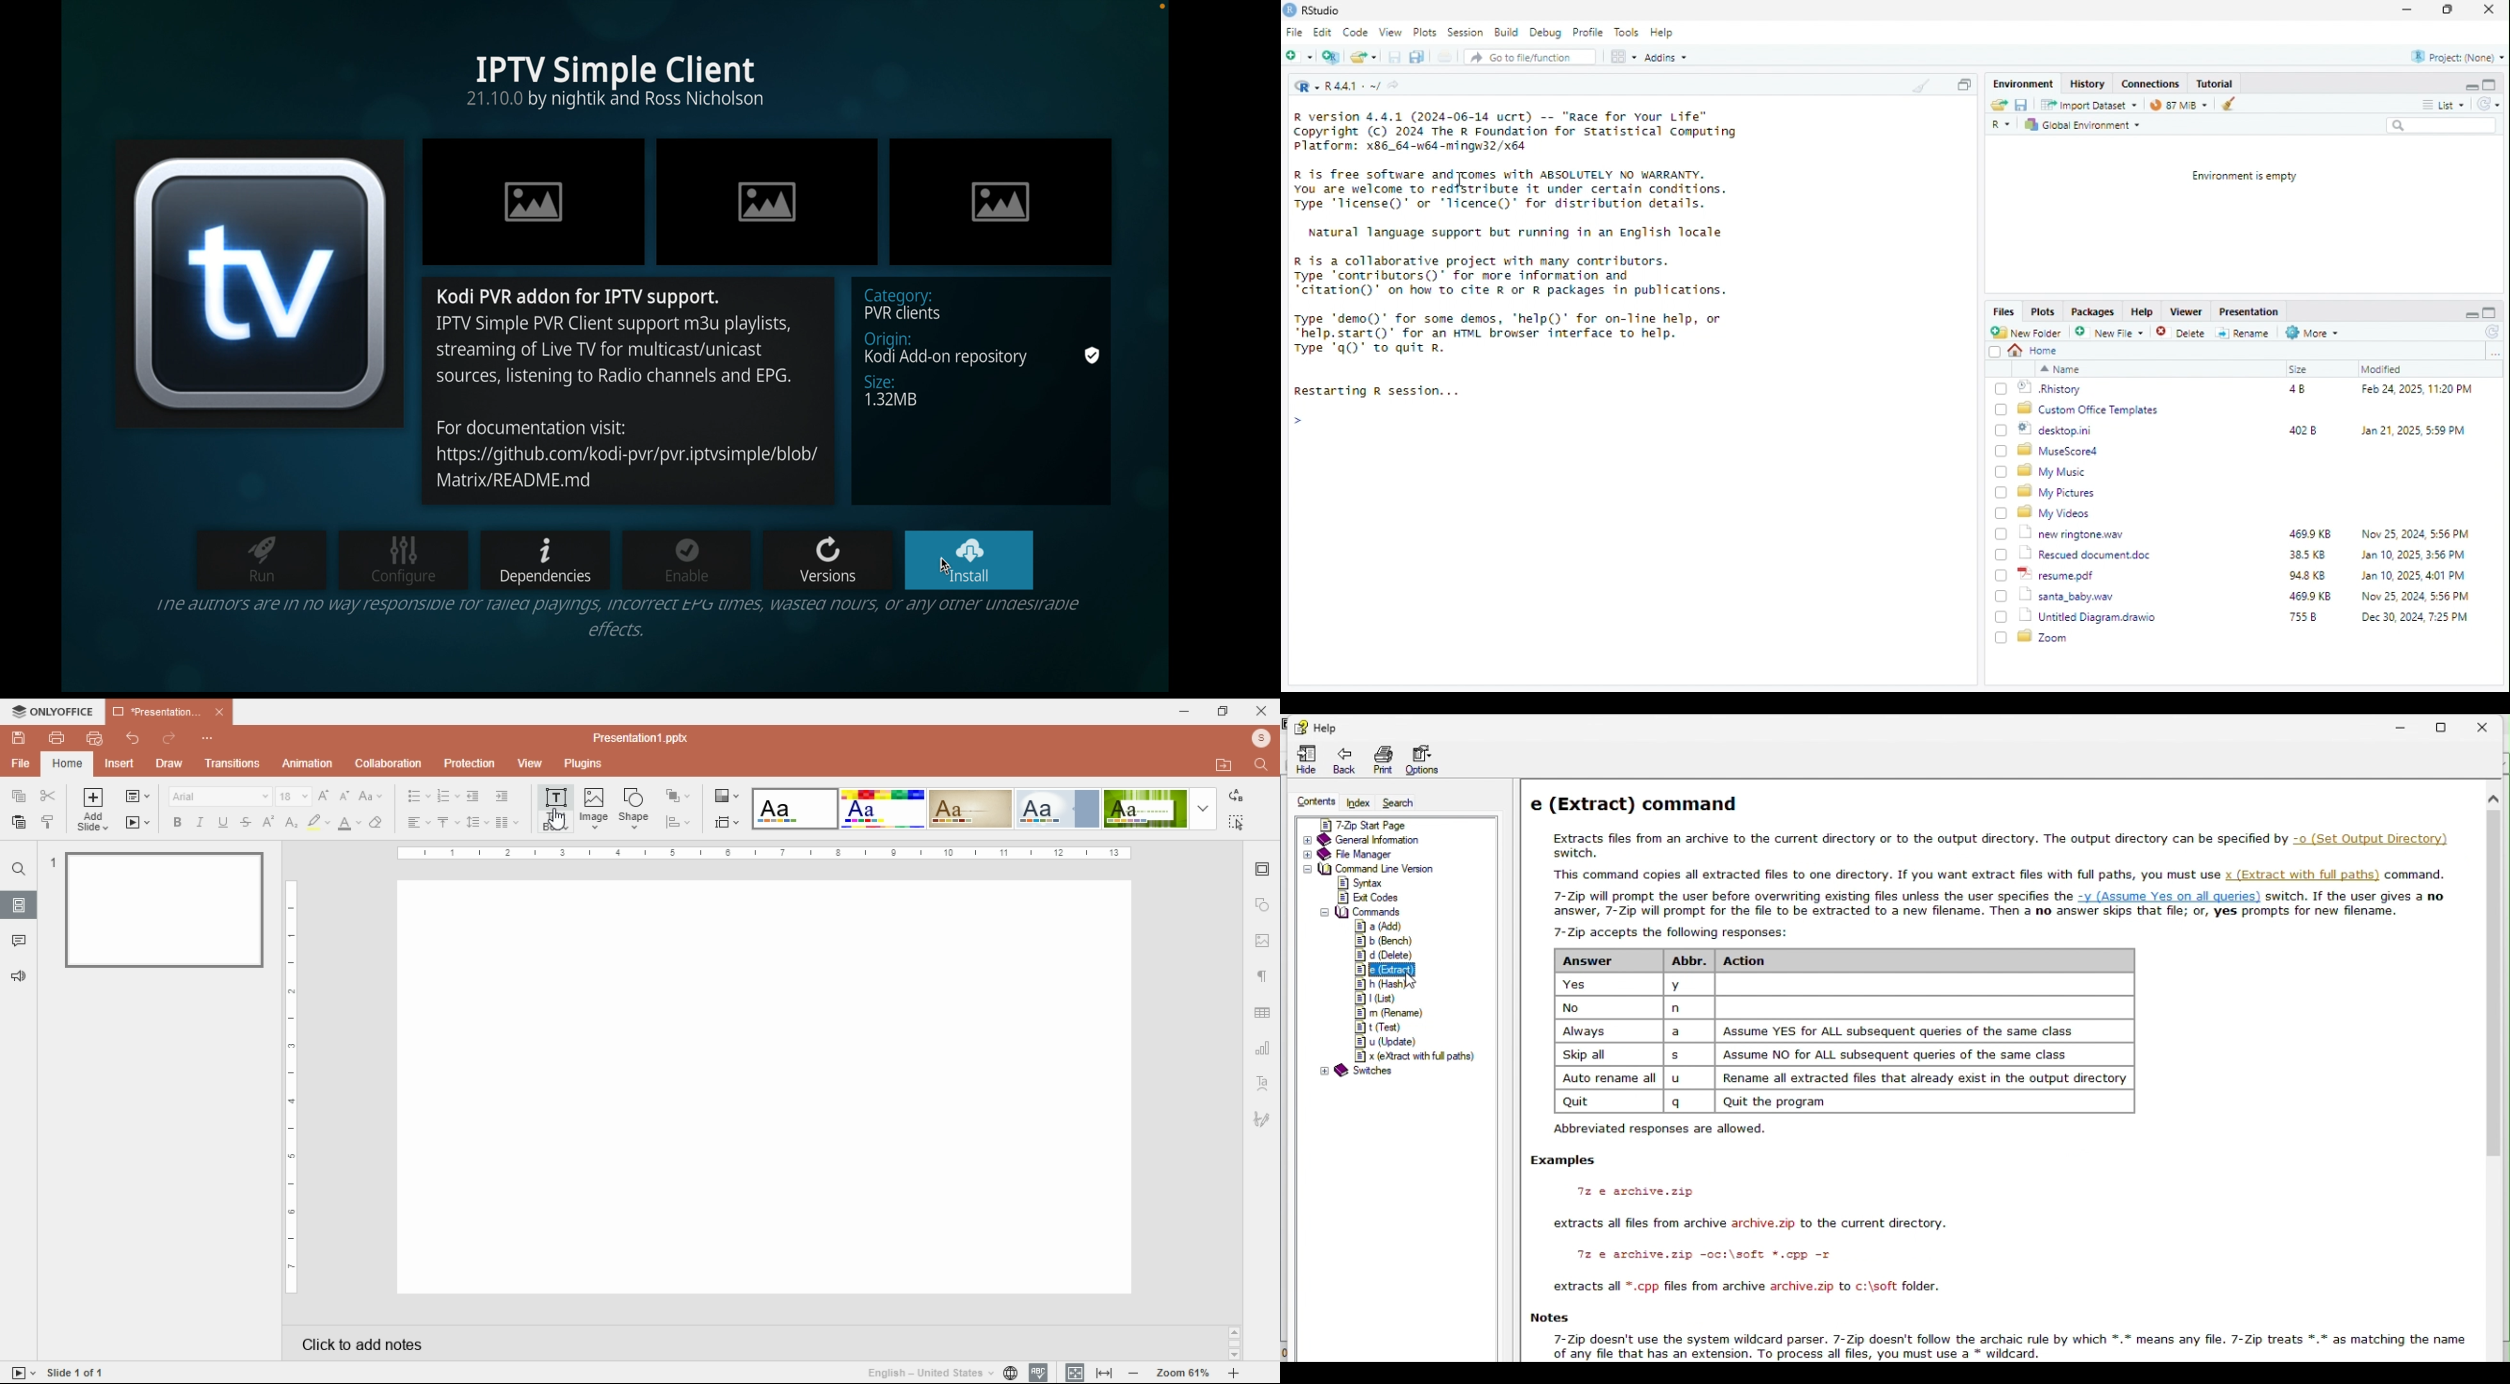 This screenshot has height=1400, width=2520. I want to click on maximise, so click(2490, 84).